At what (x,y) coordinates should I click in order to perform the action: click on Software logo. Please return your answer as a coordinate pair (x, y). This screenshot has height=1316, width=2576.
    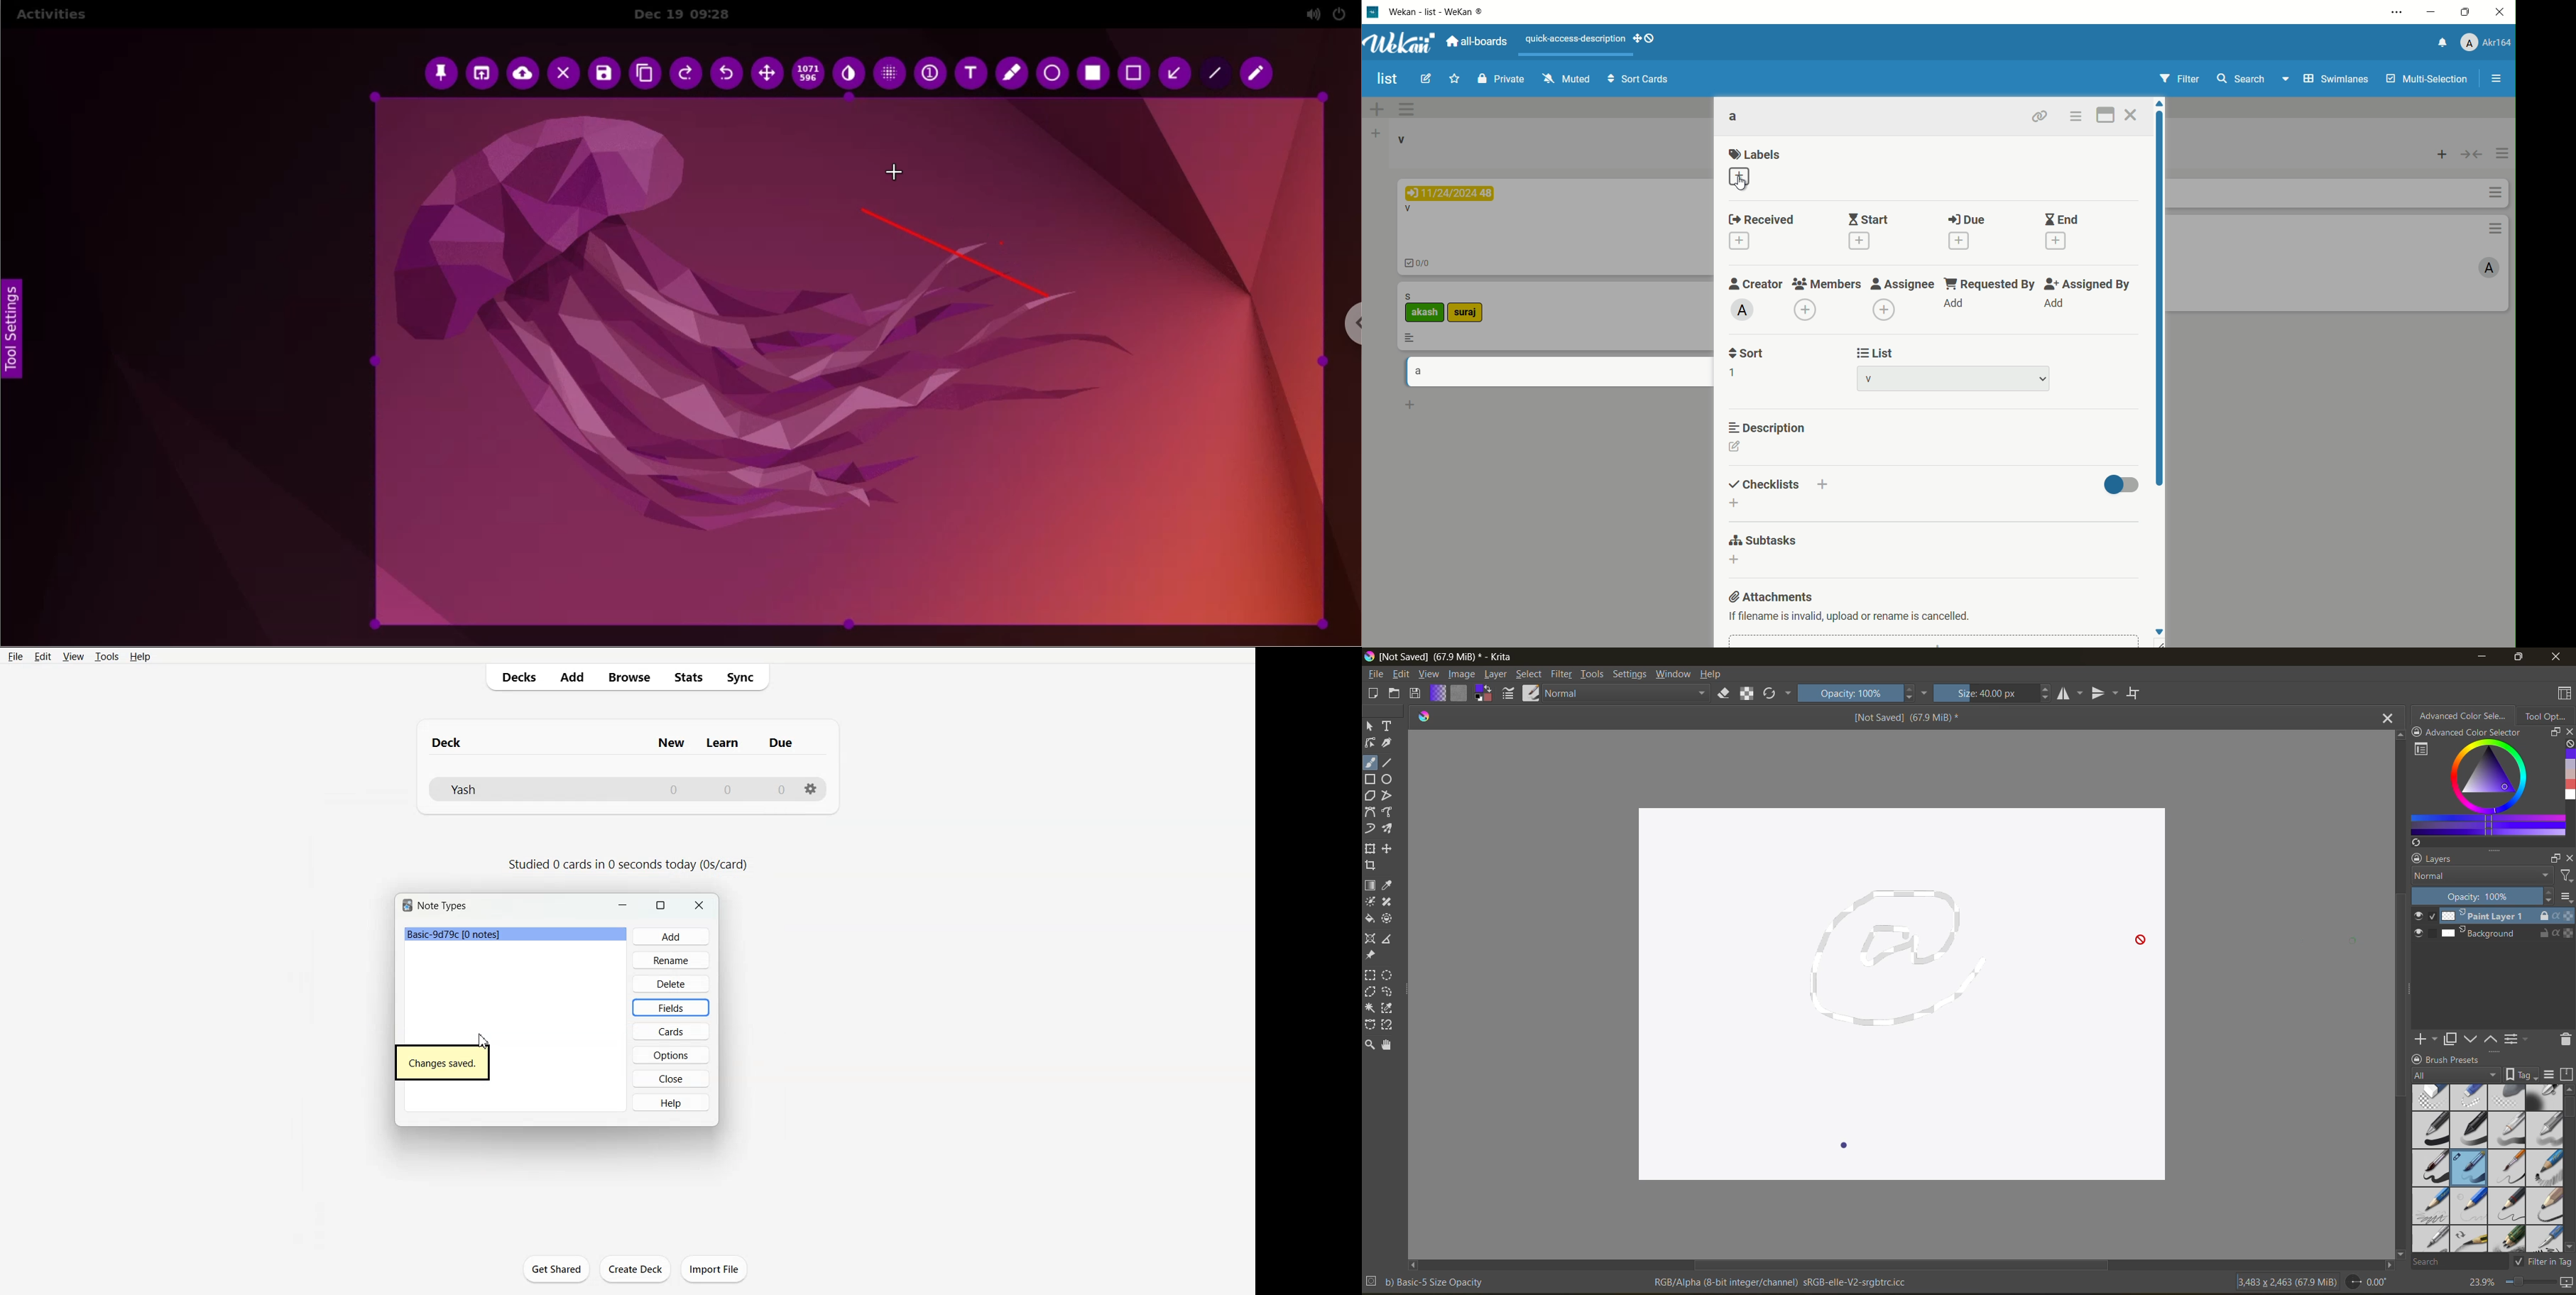
    Looking at the image, I should click on (407, 905).